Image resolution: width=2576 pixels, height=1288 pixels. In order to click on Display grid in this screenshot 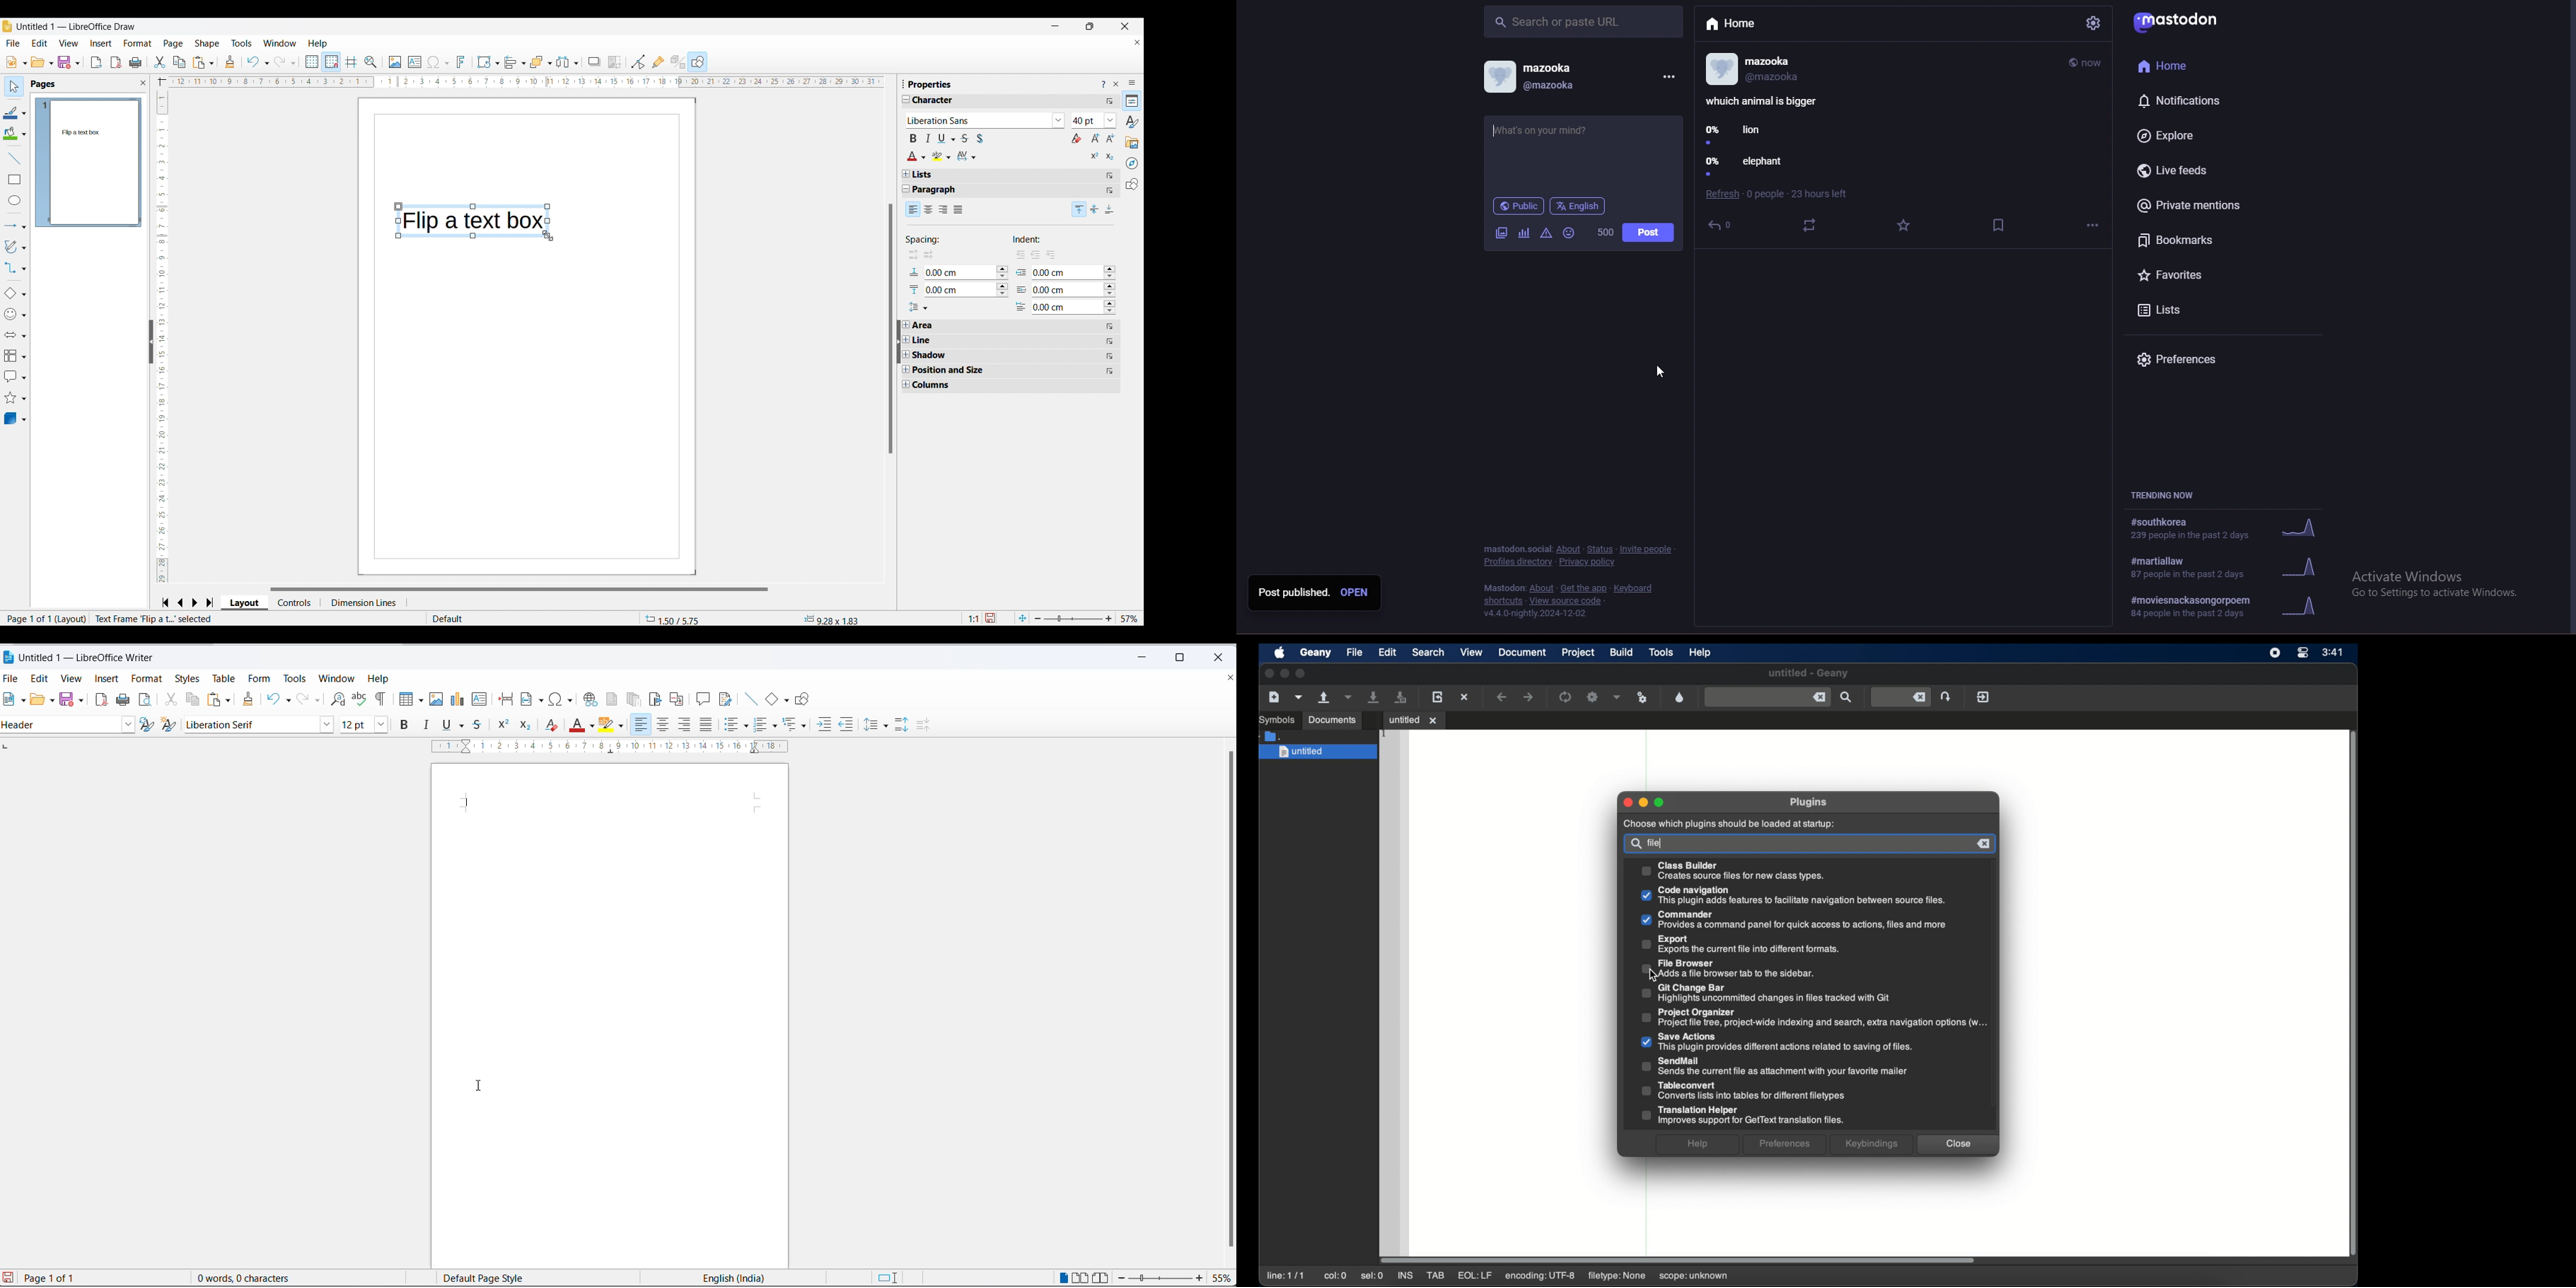, I will do `click(311, 62)`.